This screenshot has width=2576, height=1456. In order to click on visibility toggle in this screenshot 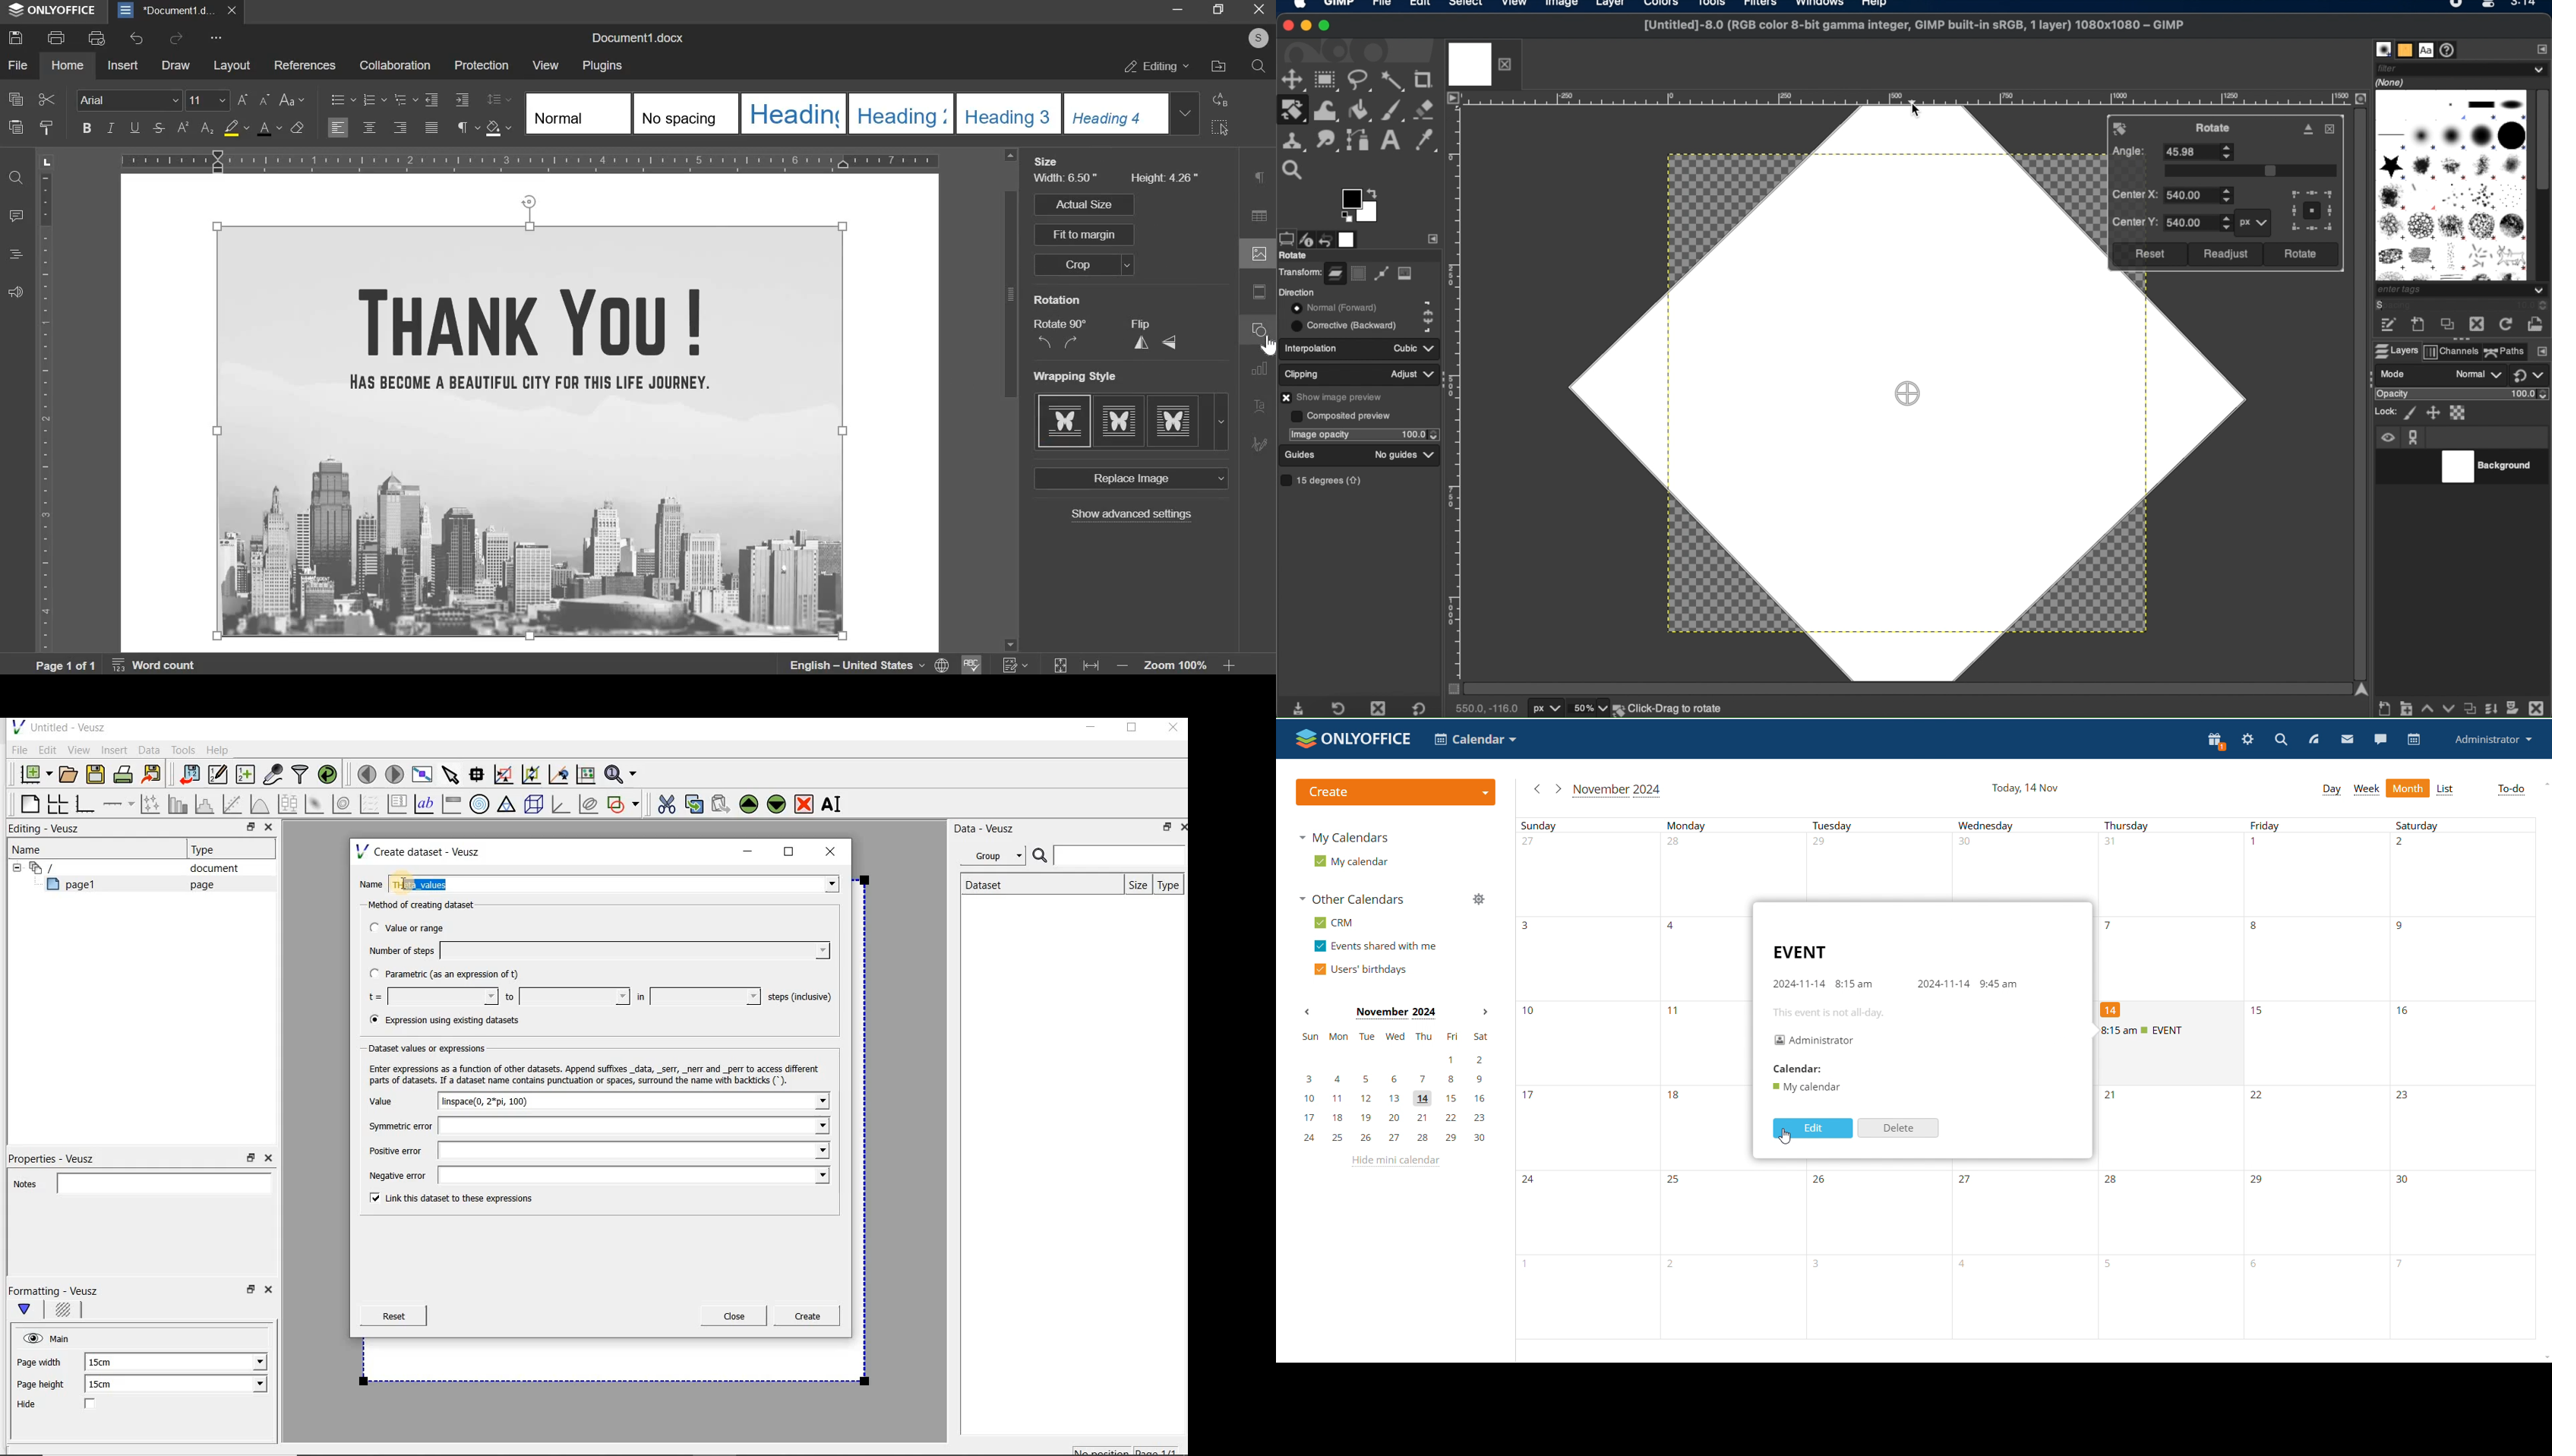, I will do `click(2389, 467)`.